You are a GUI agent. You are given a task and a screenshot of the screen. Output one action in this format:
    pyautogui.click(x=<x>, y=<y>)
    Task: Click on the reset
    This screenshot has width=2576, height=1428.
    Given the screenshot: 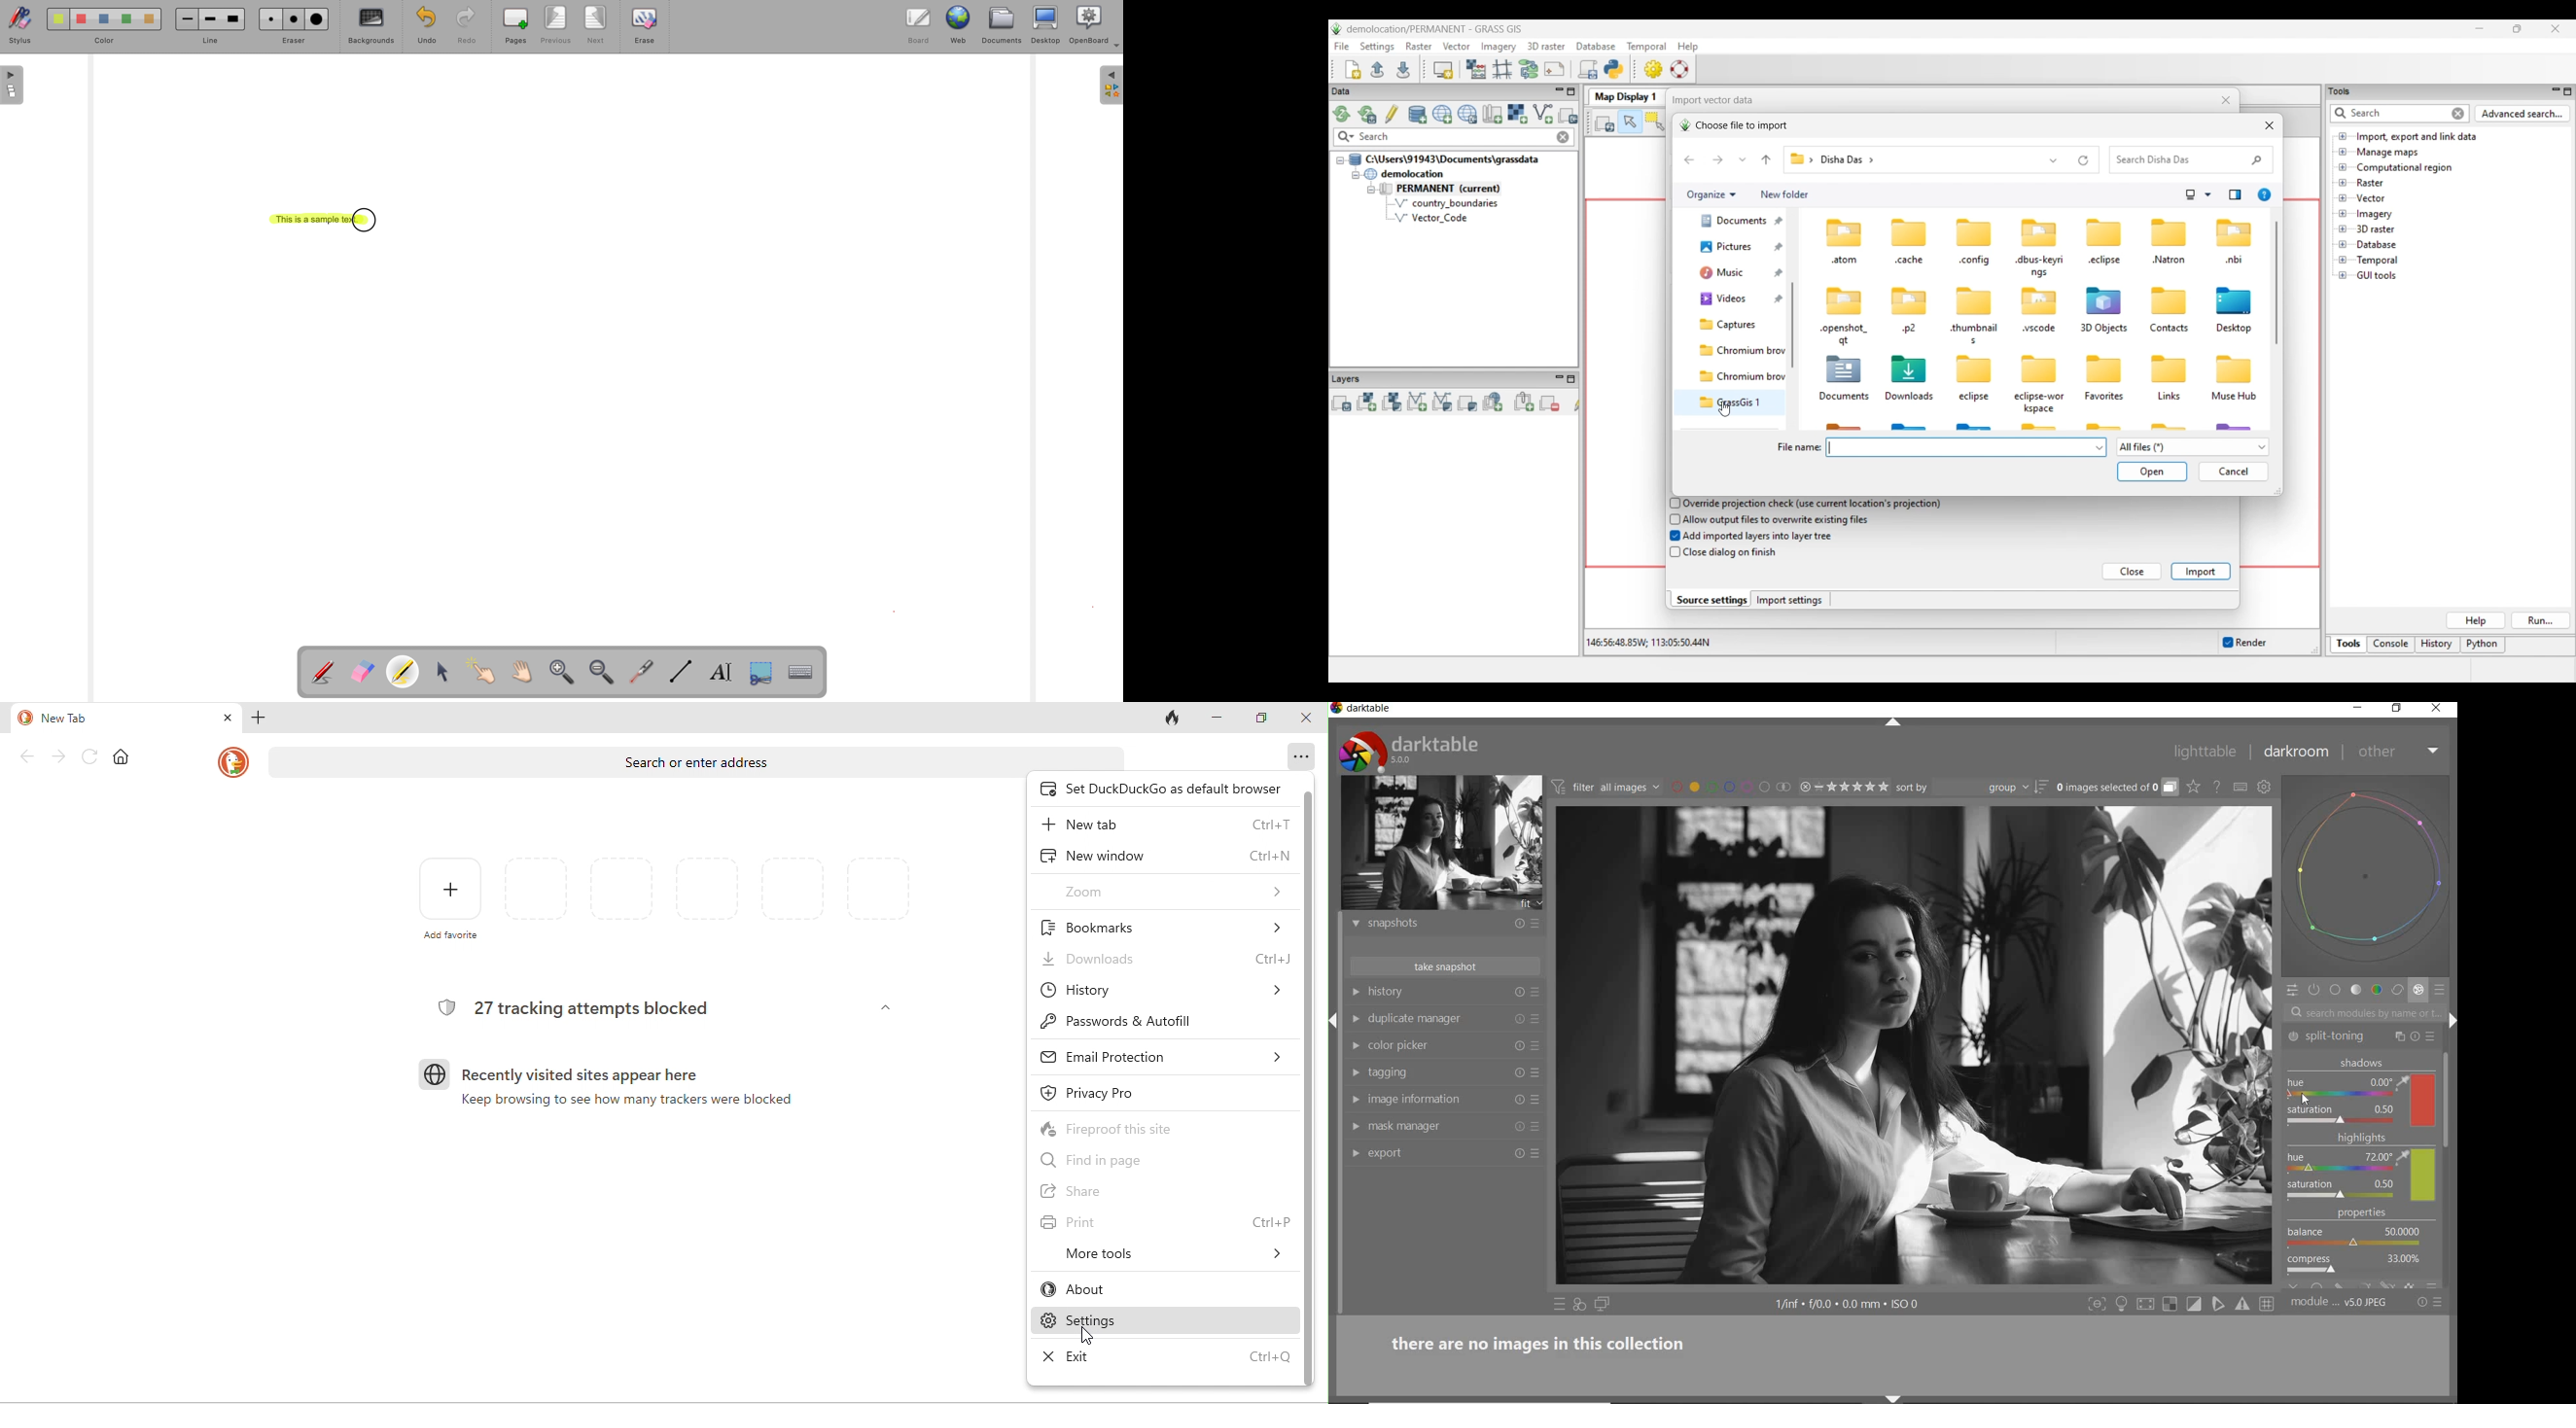 What is the action you would take?
    pyautogui.click(x=1518, y=1155)
    